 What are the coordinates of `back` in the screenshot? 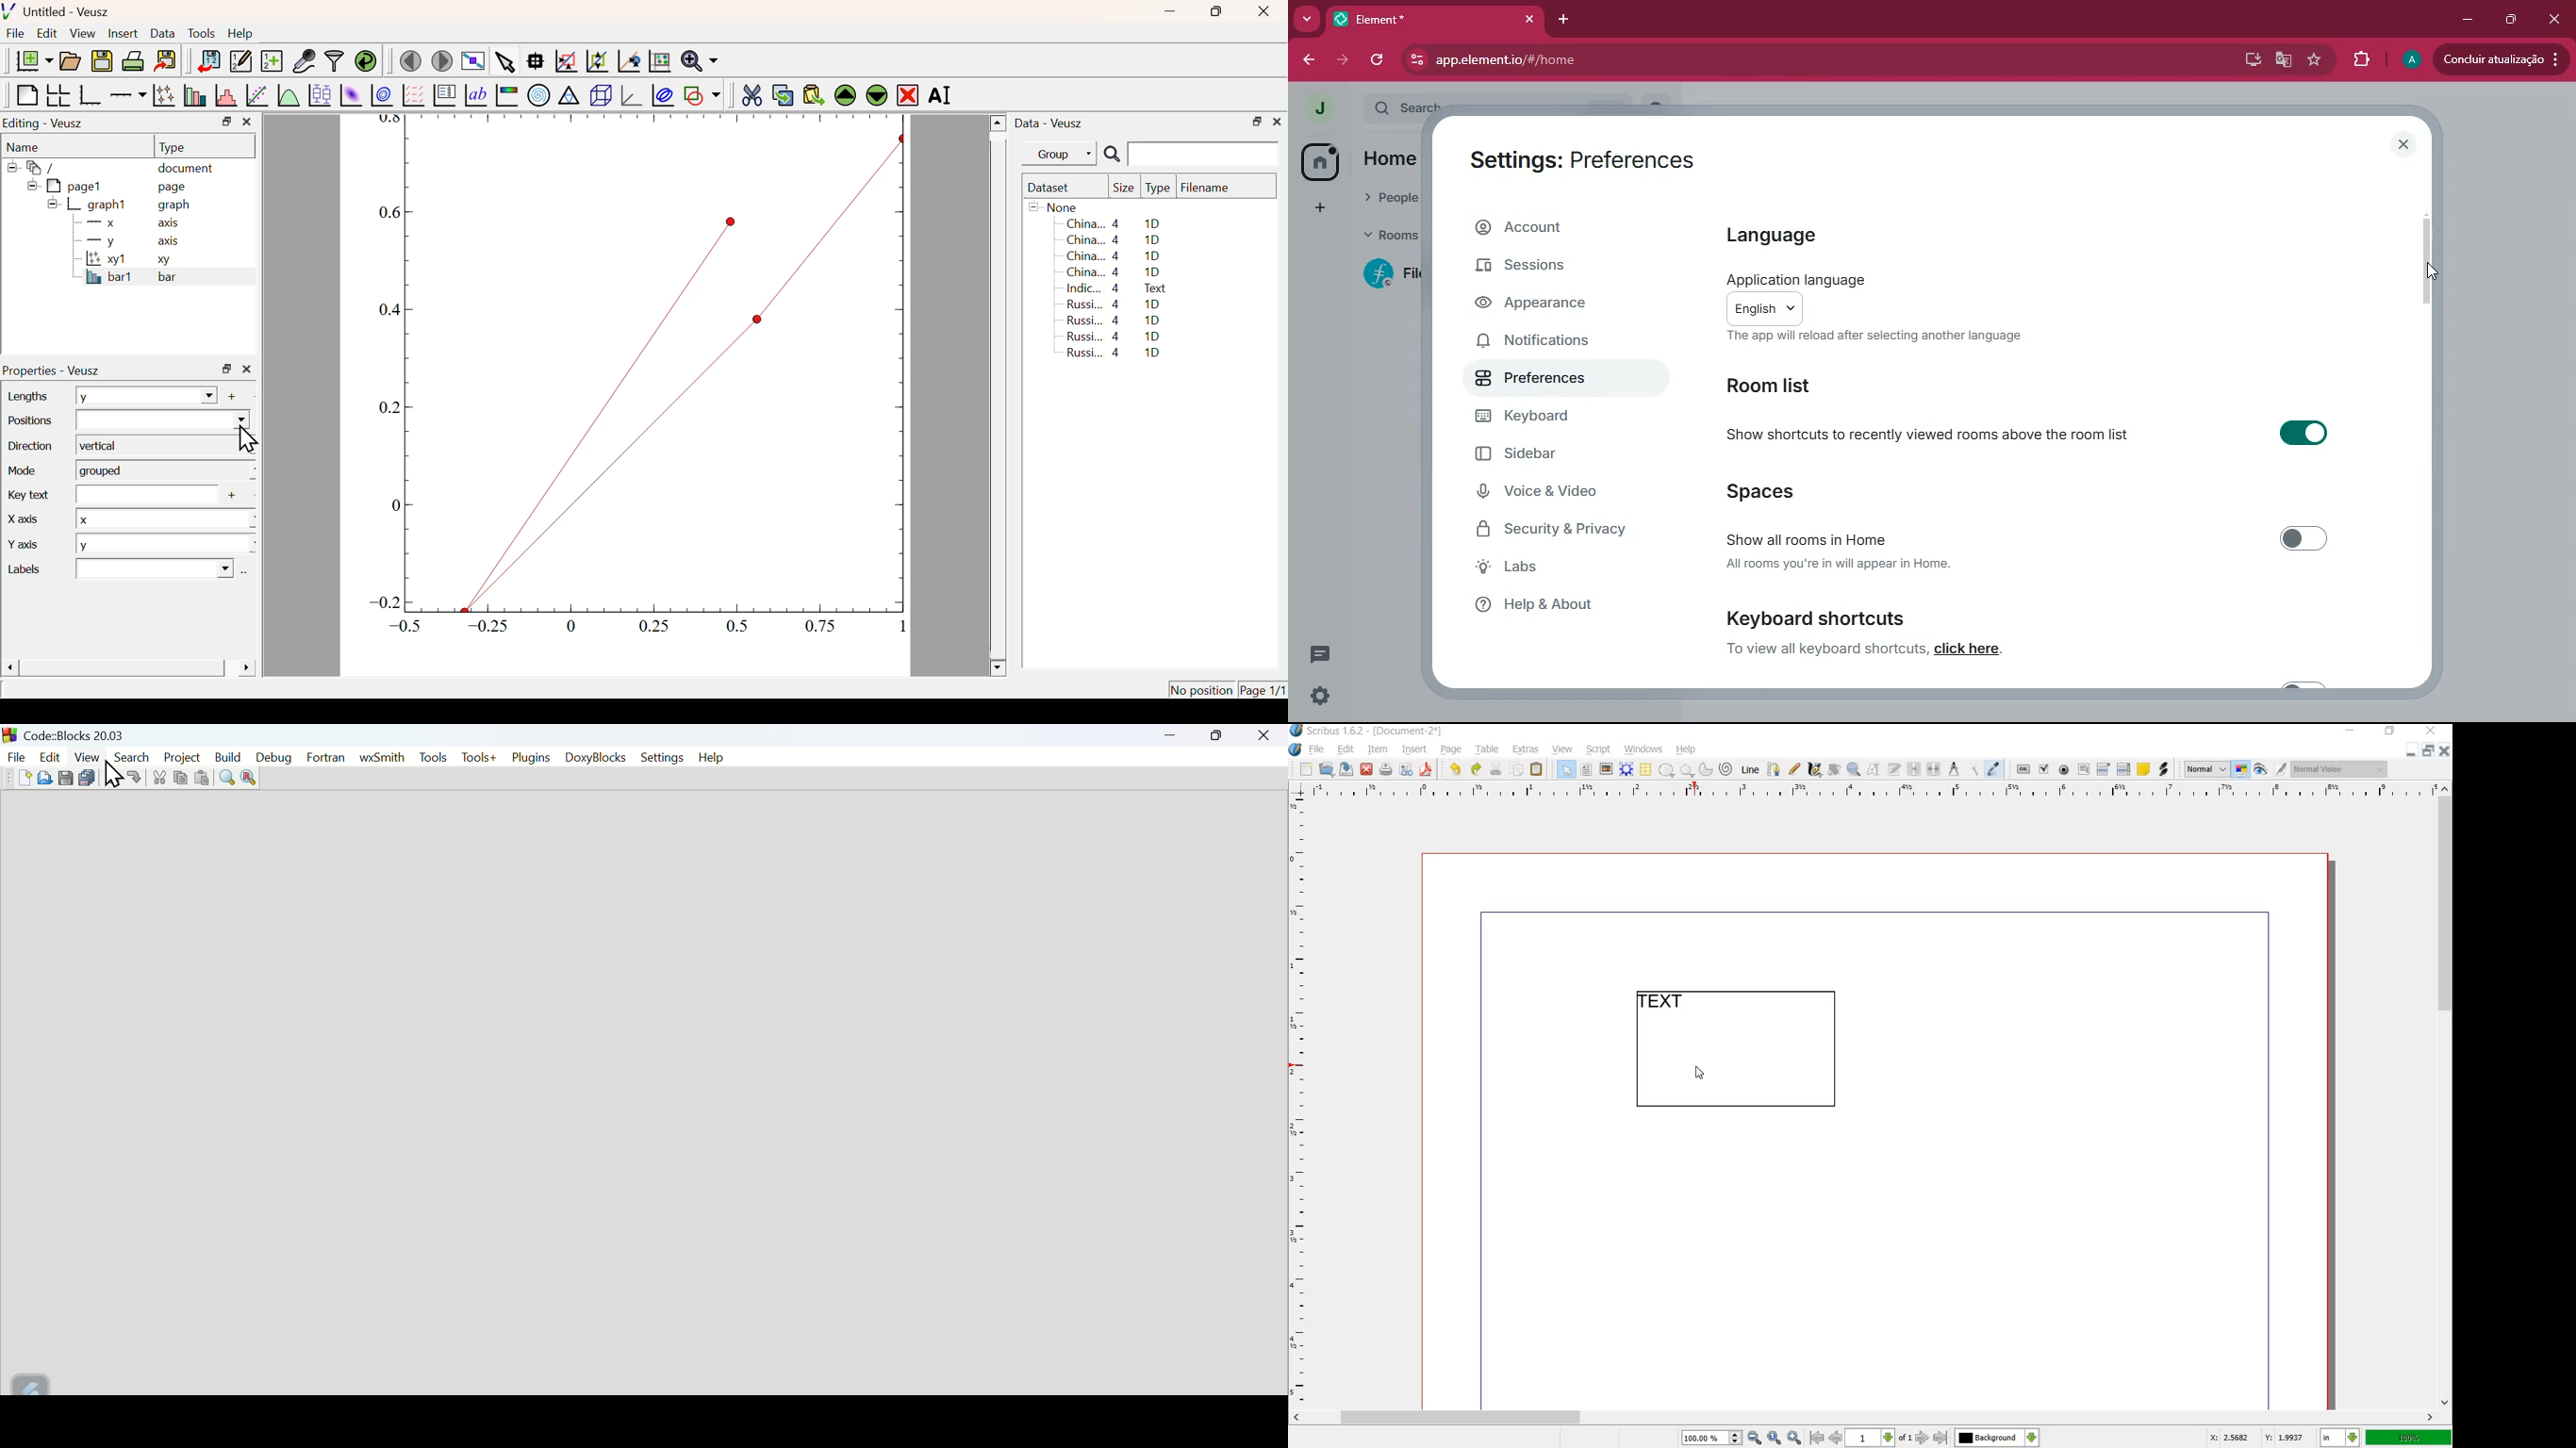 It's located at (1304, 59).